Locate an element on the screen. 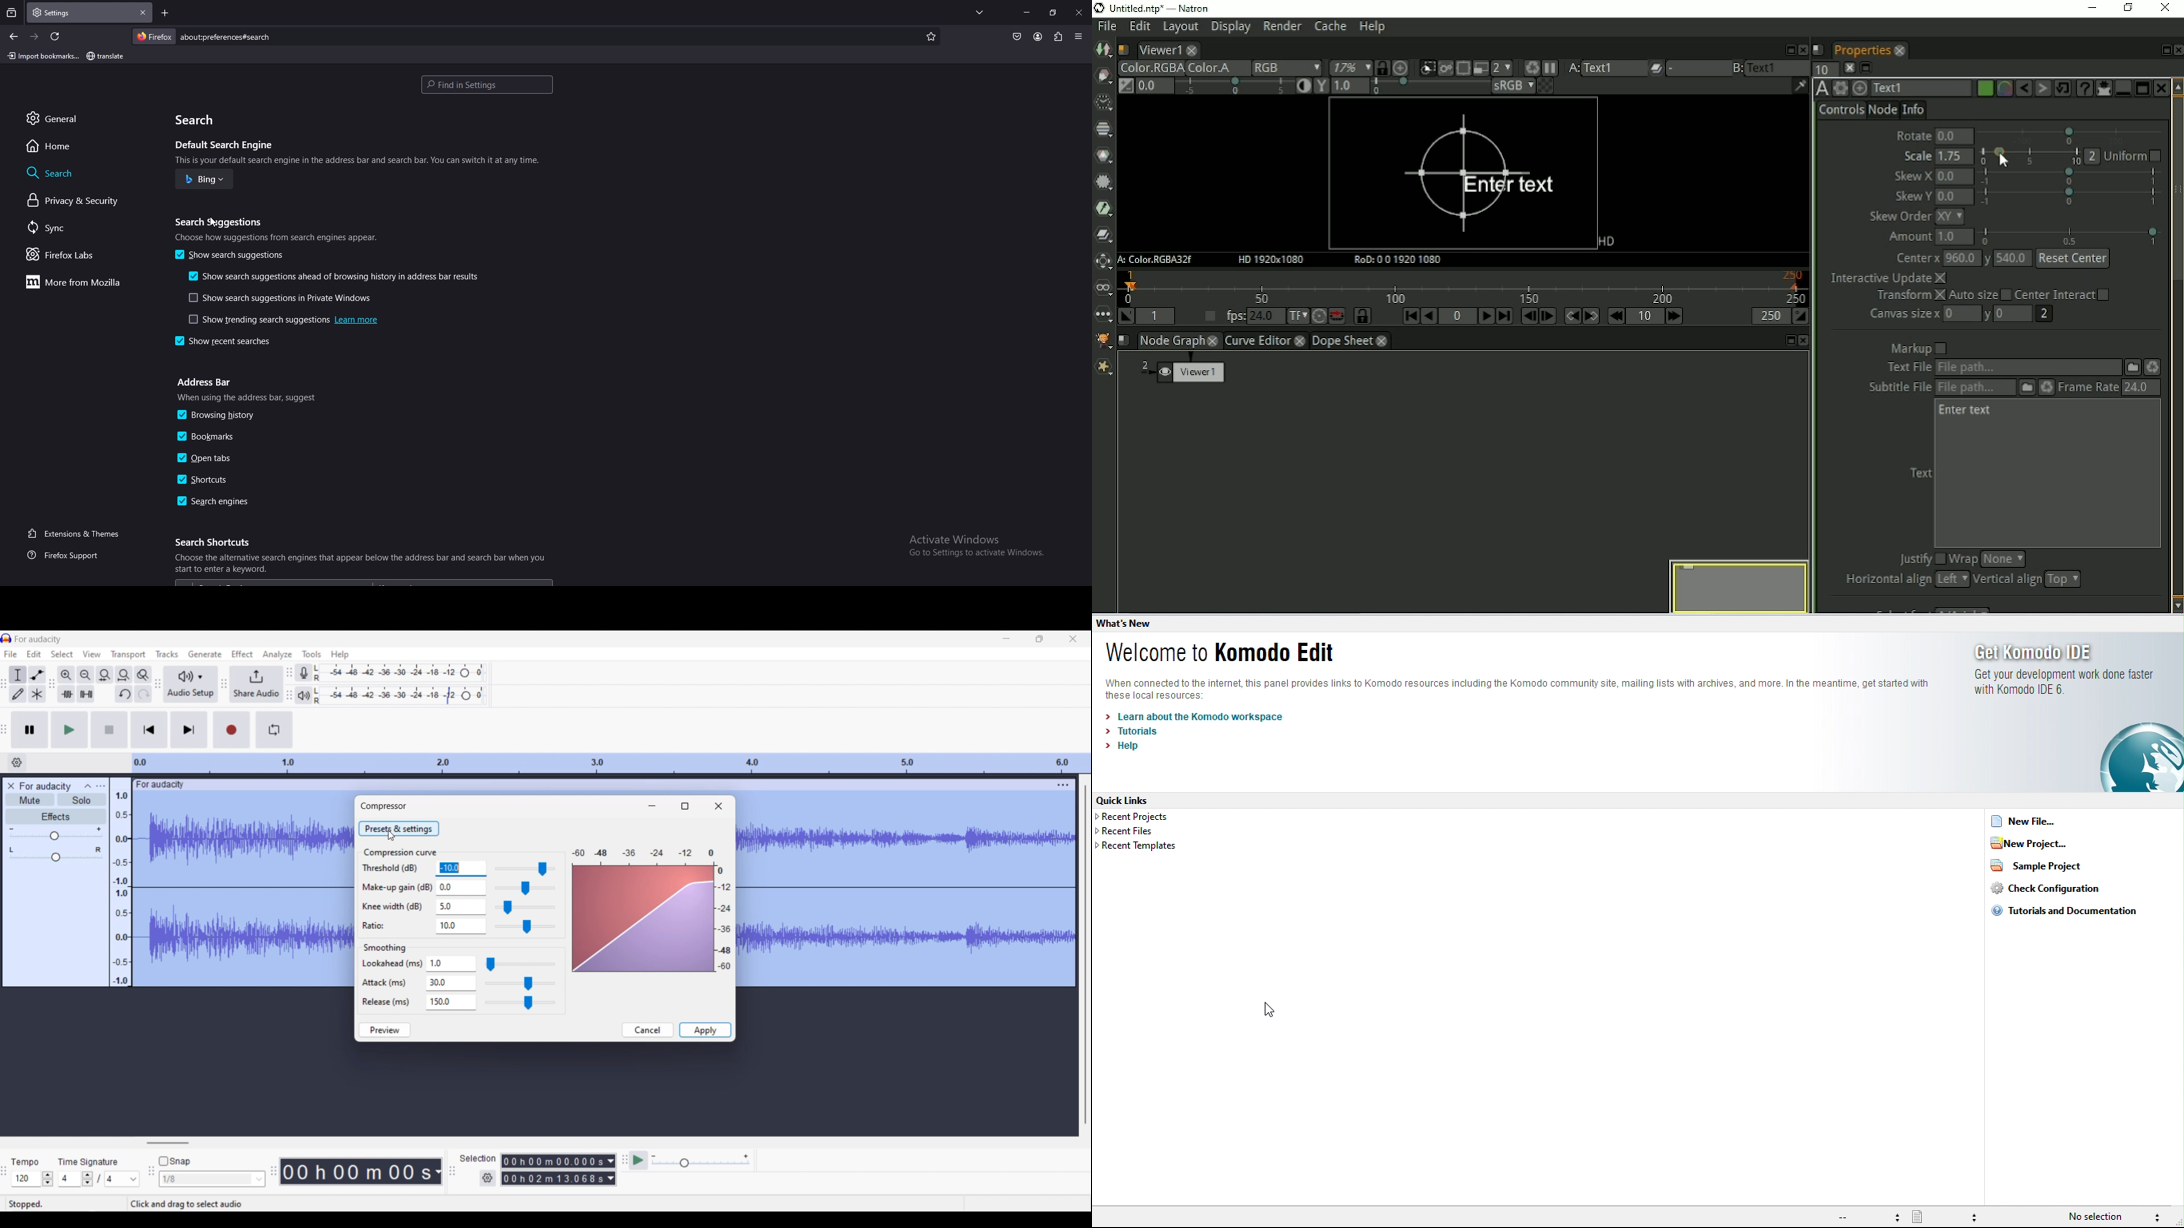  Play/Play once is located at coordinates (69, 730).